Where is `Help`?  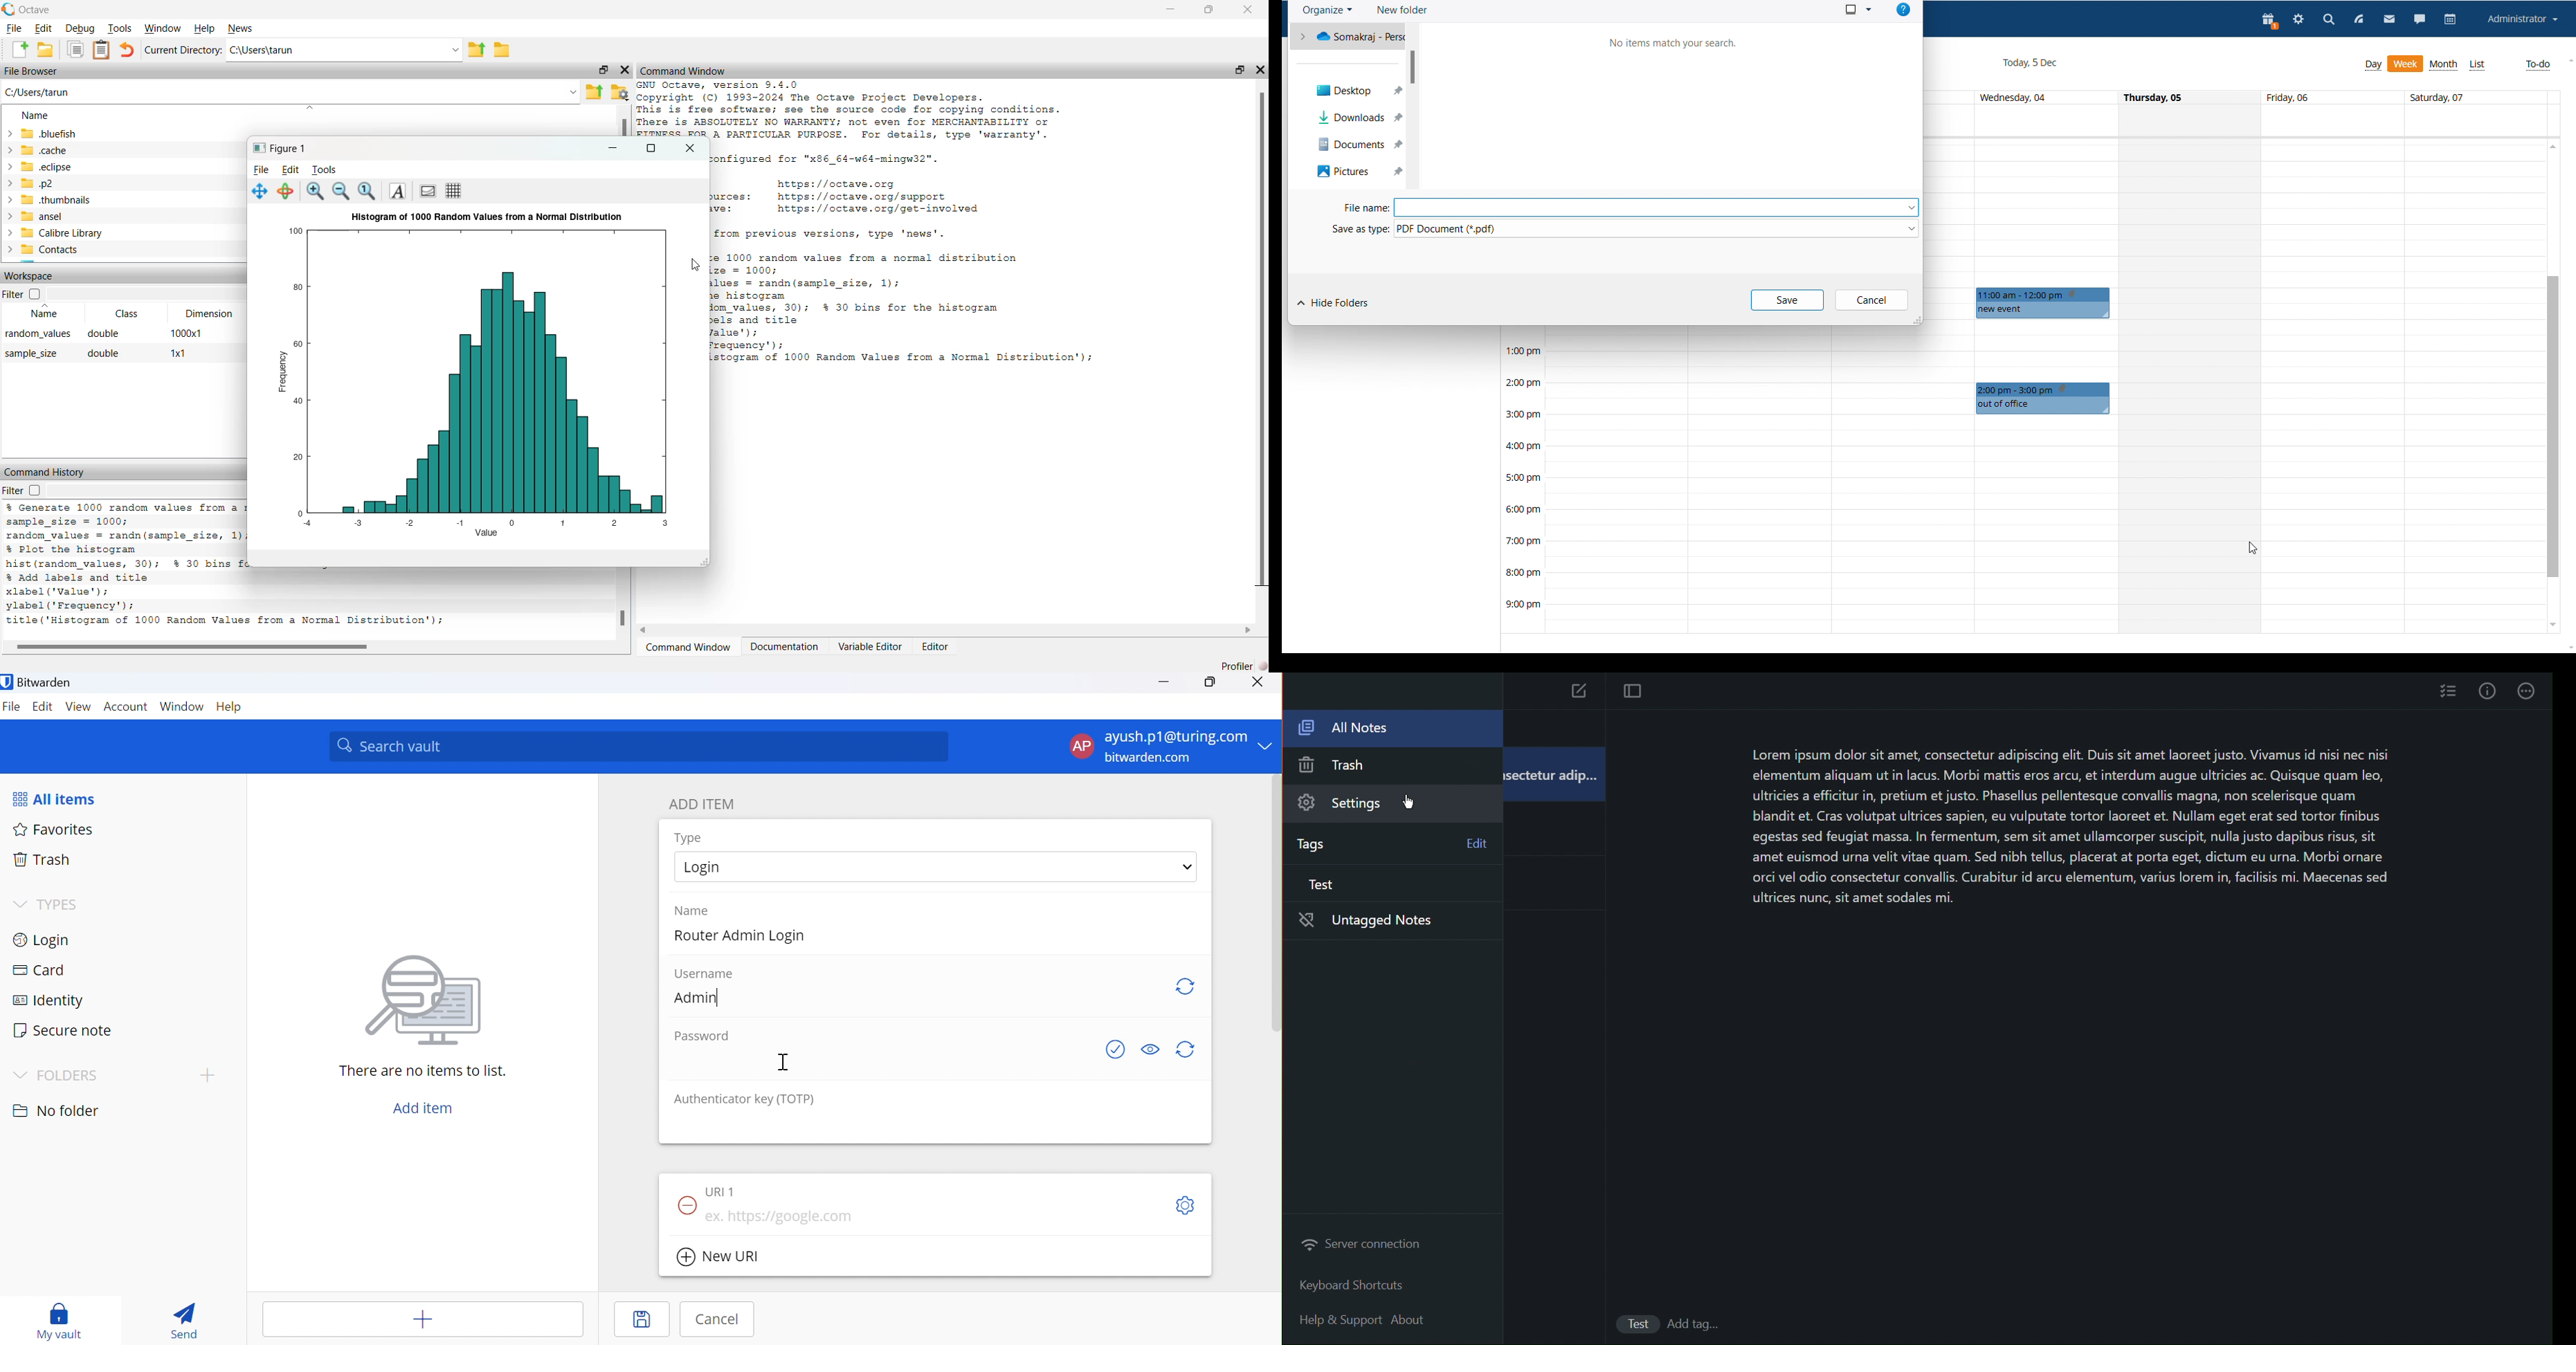
Help is located at coordinates (232, 707).